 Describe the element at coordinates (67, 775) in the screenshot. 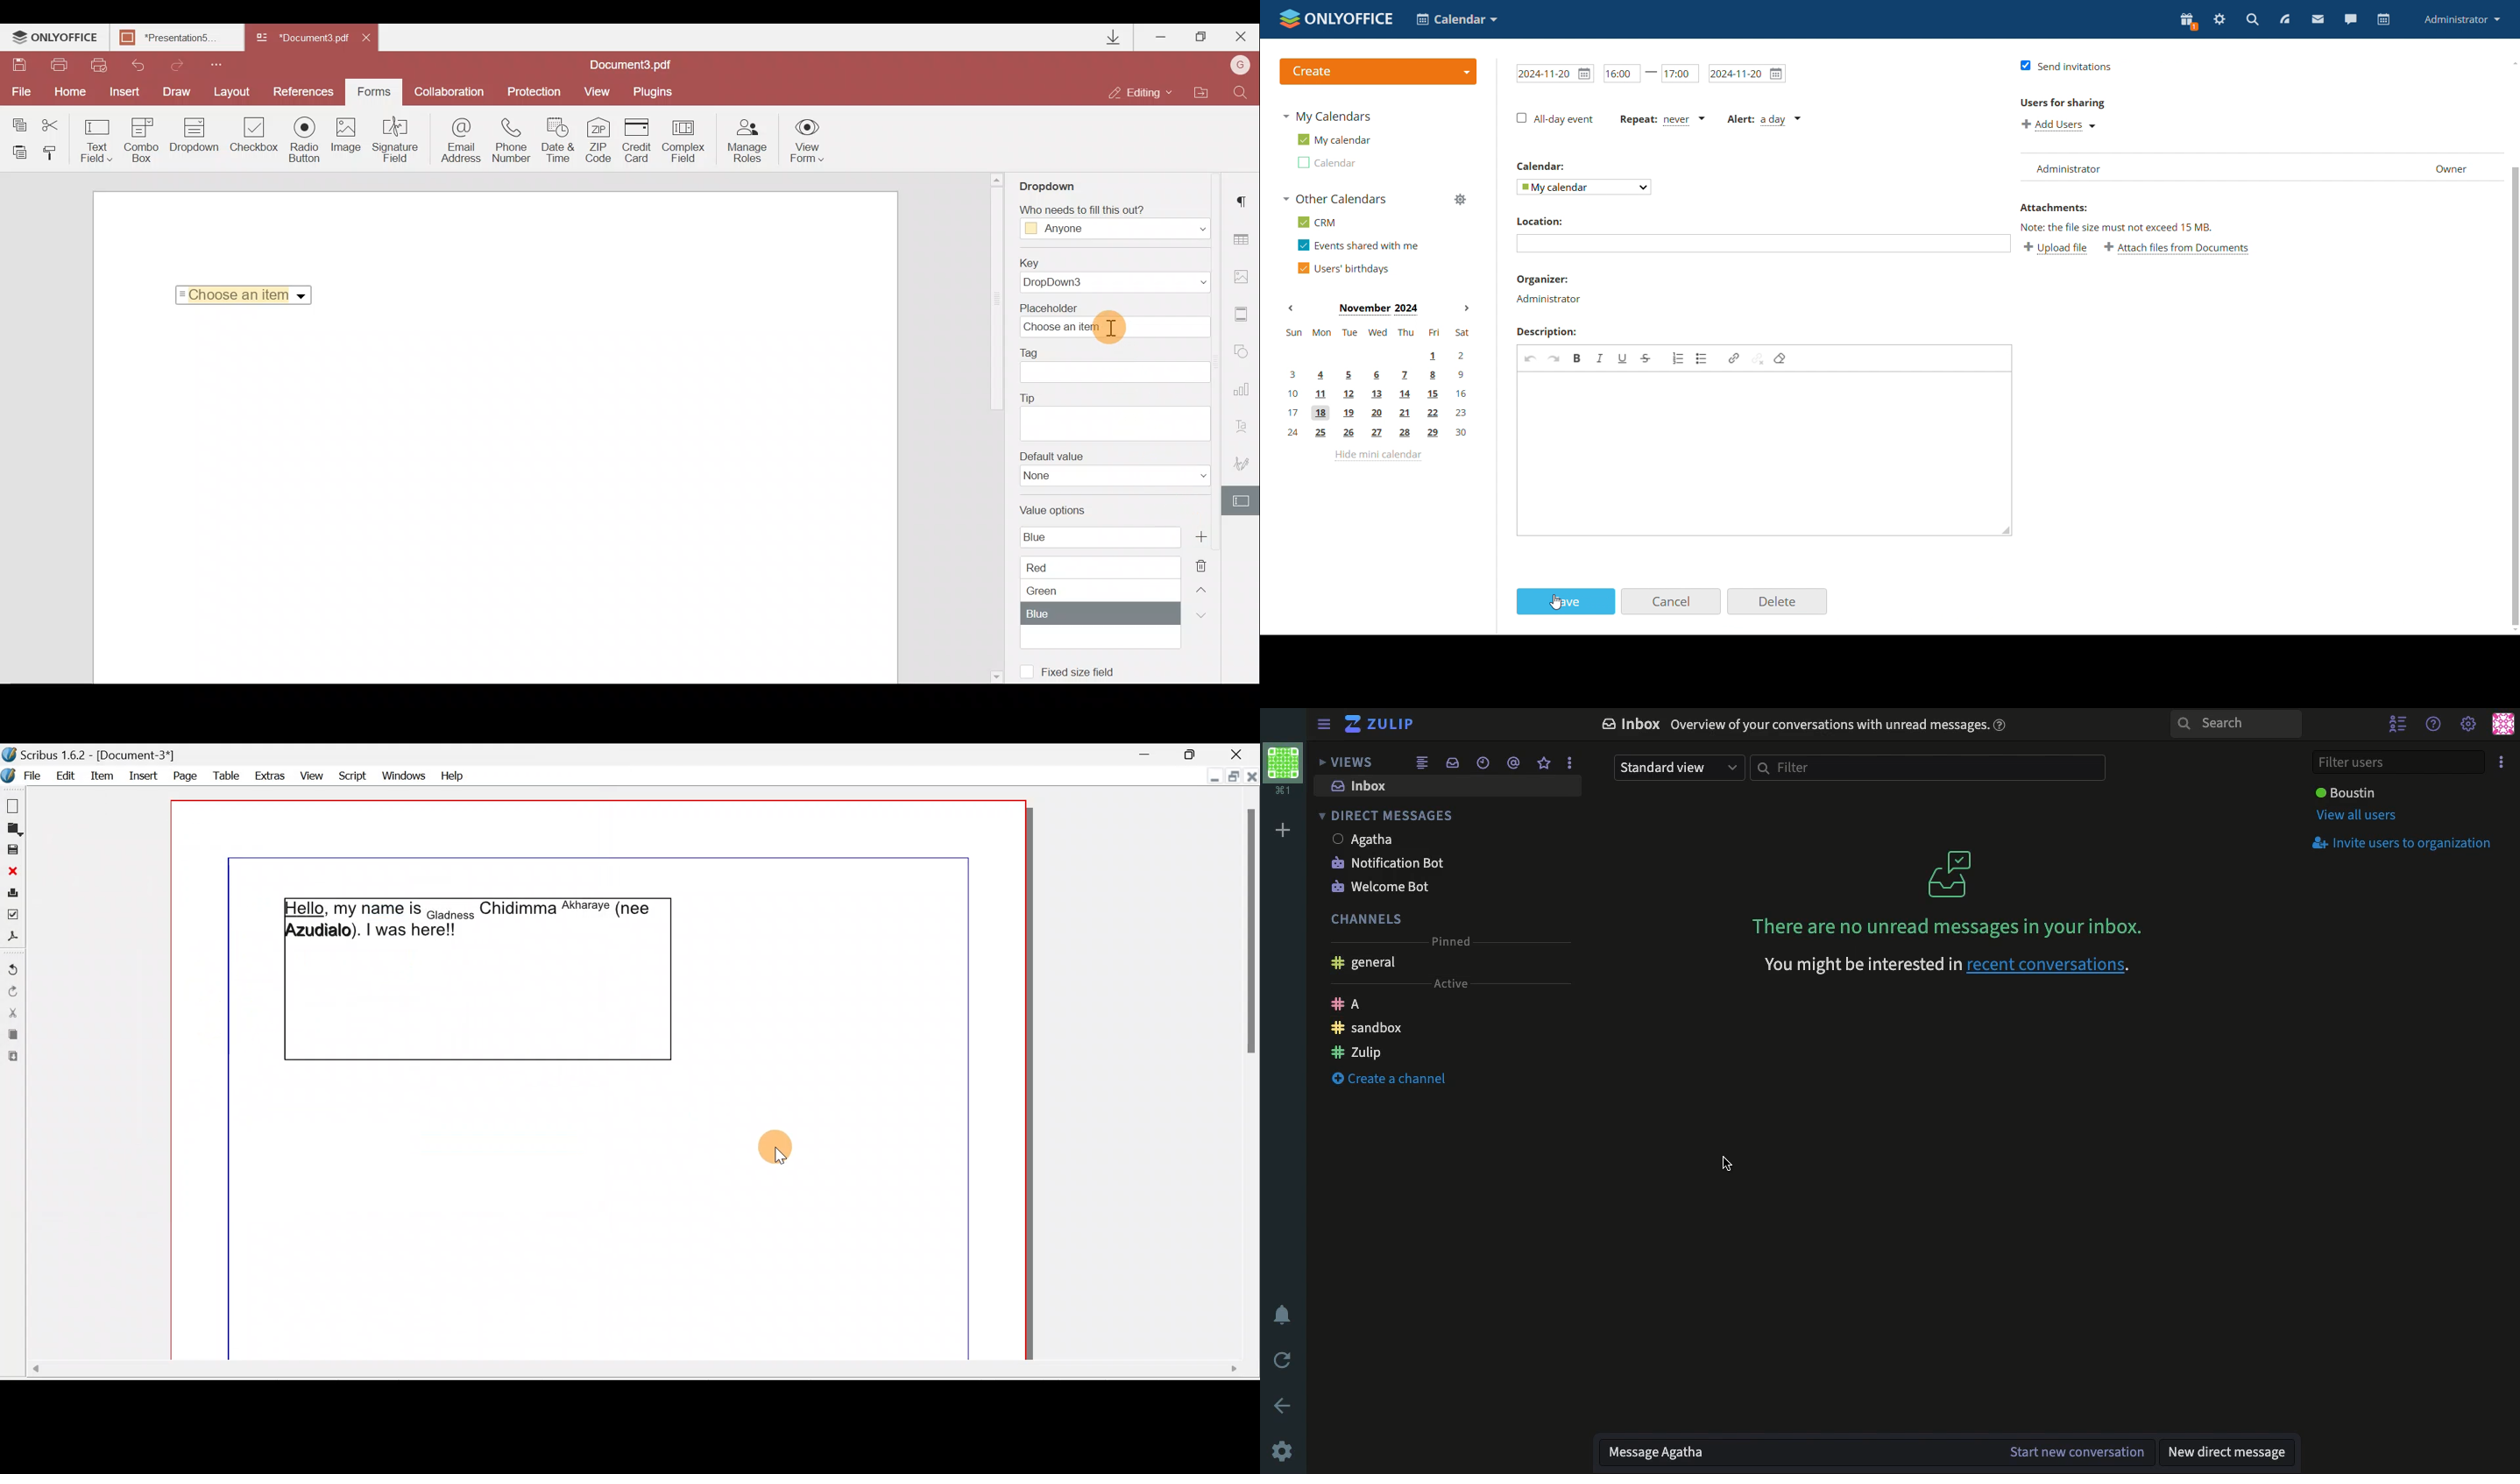

I see `Edit` at that location.